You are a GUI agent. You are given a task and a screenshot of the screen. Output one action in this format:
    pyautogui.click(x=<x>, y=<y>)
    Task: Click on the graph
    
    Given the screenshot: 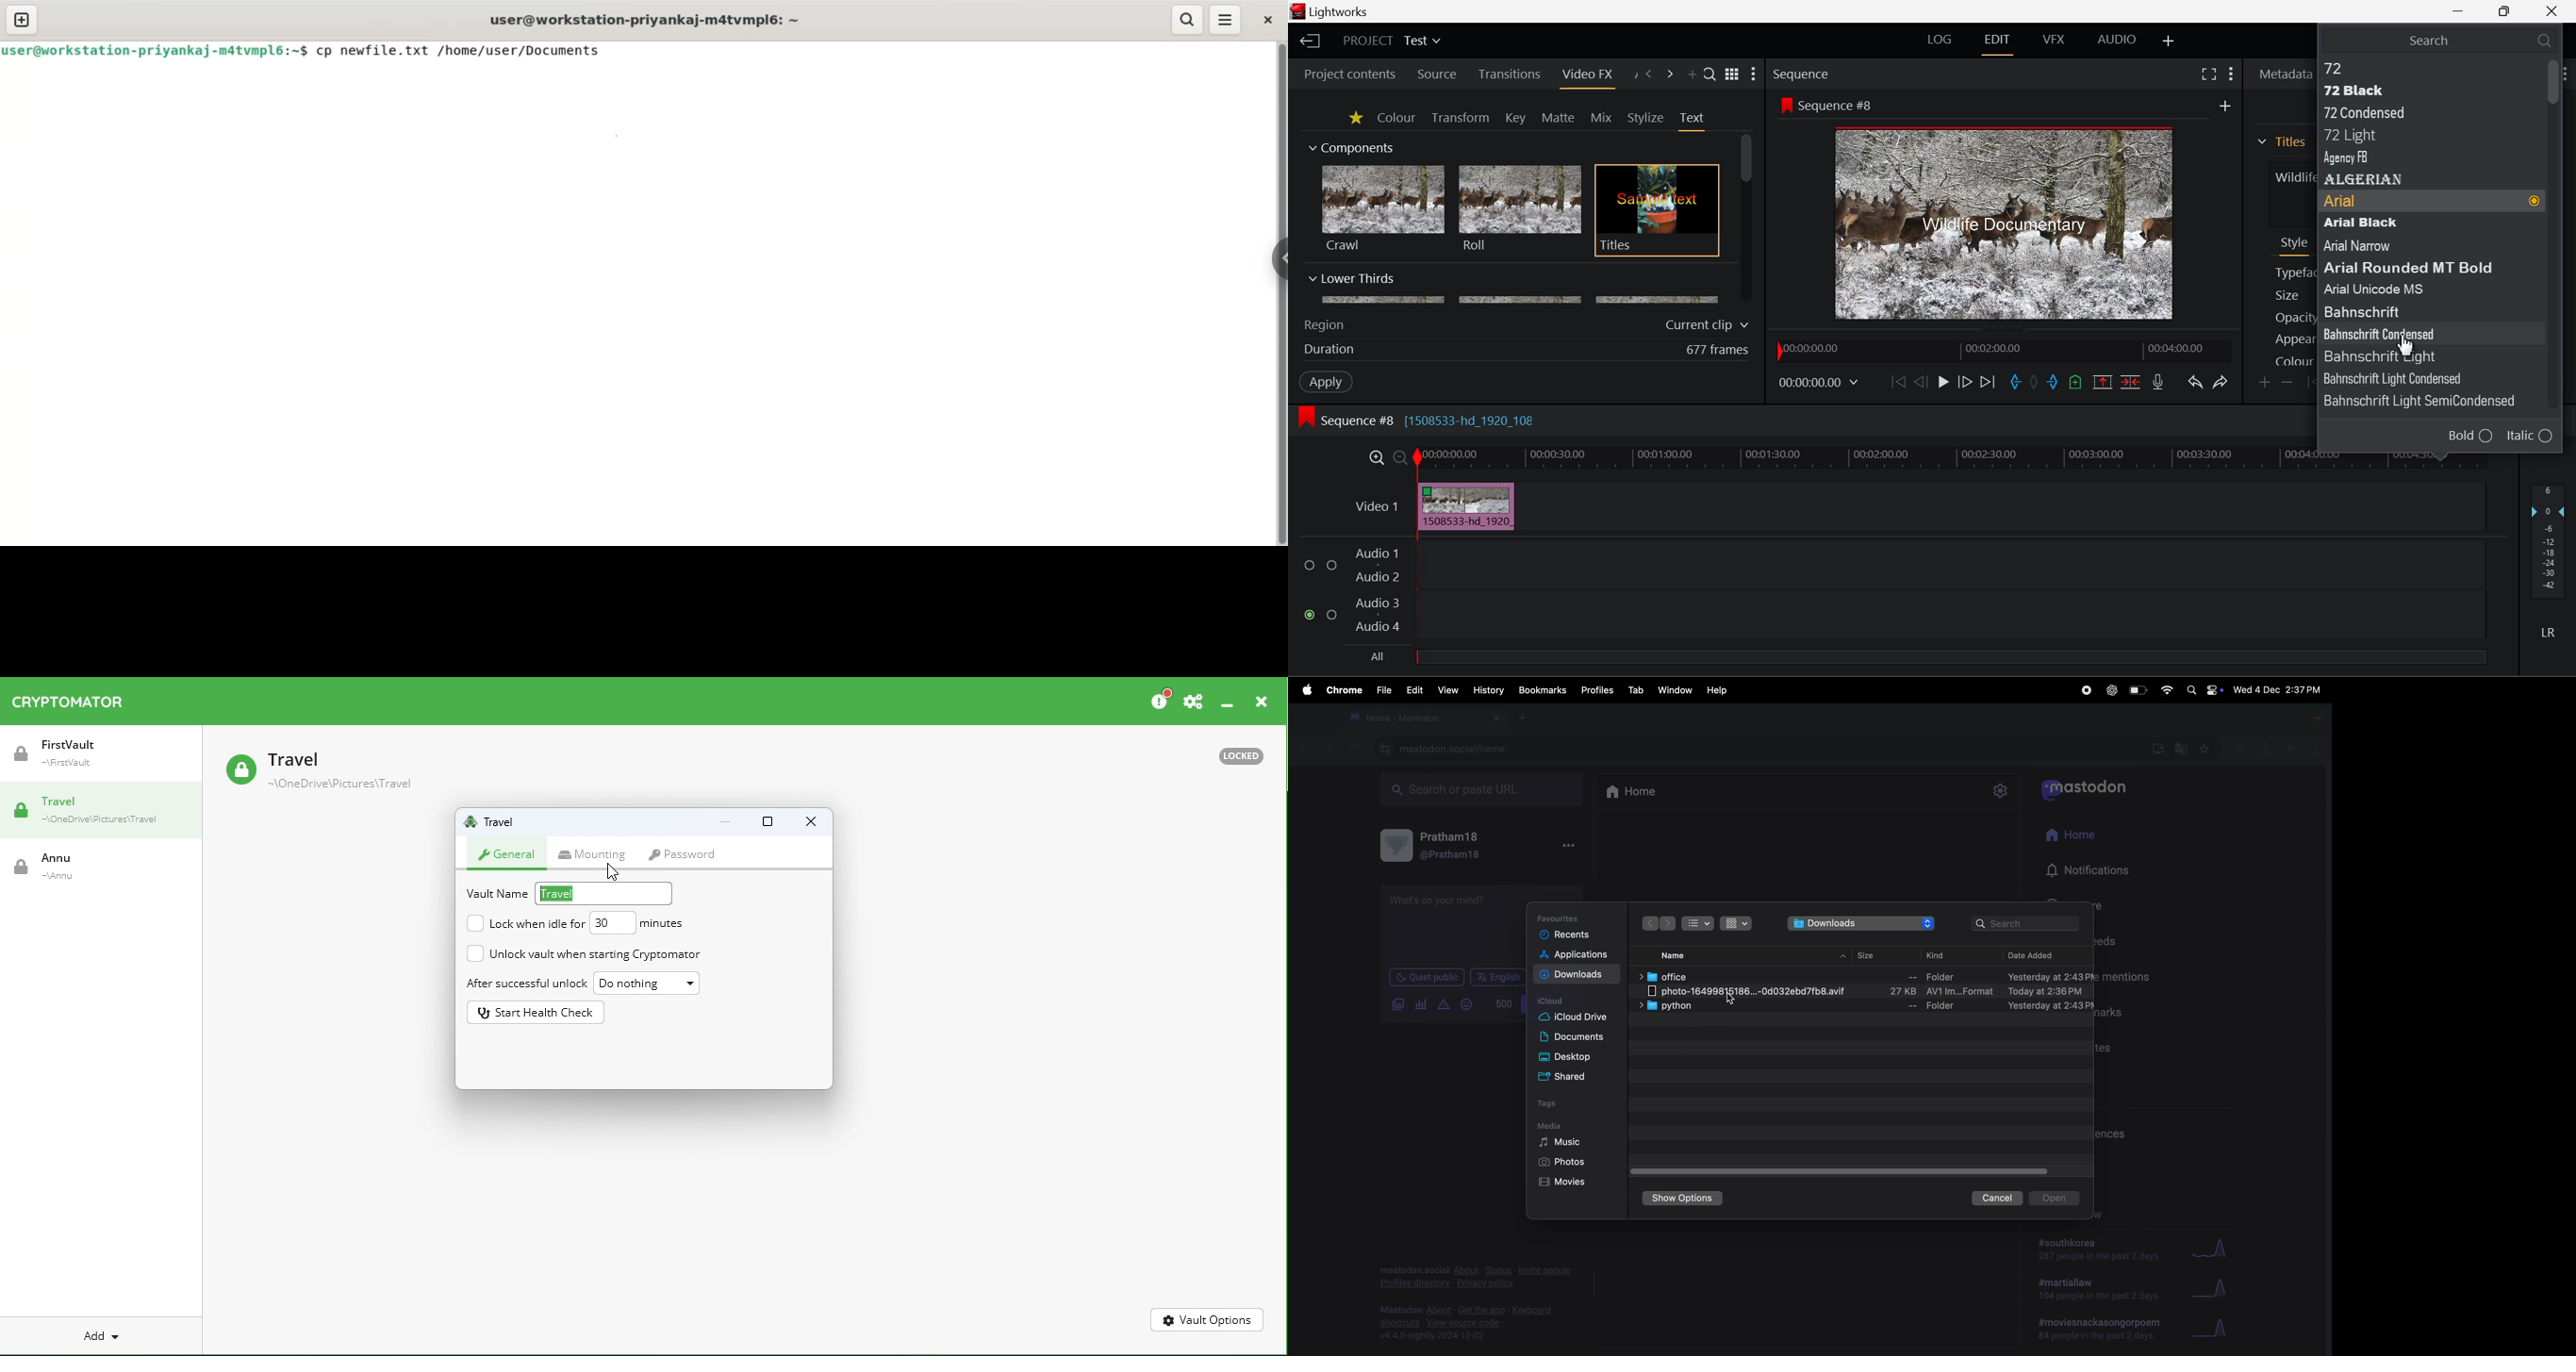 What is the action you would take?
    pyautogui.click(x=2210, y=1248)
    